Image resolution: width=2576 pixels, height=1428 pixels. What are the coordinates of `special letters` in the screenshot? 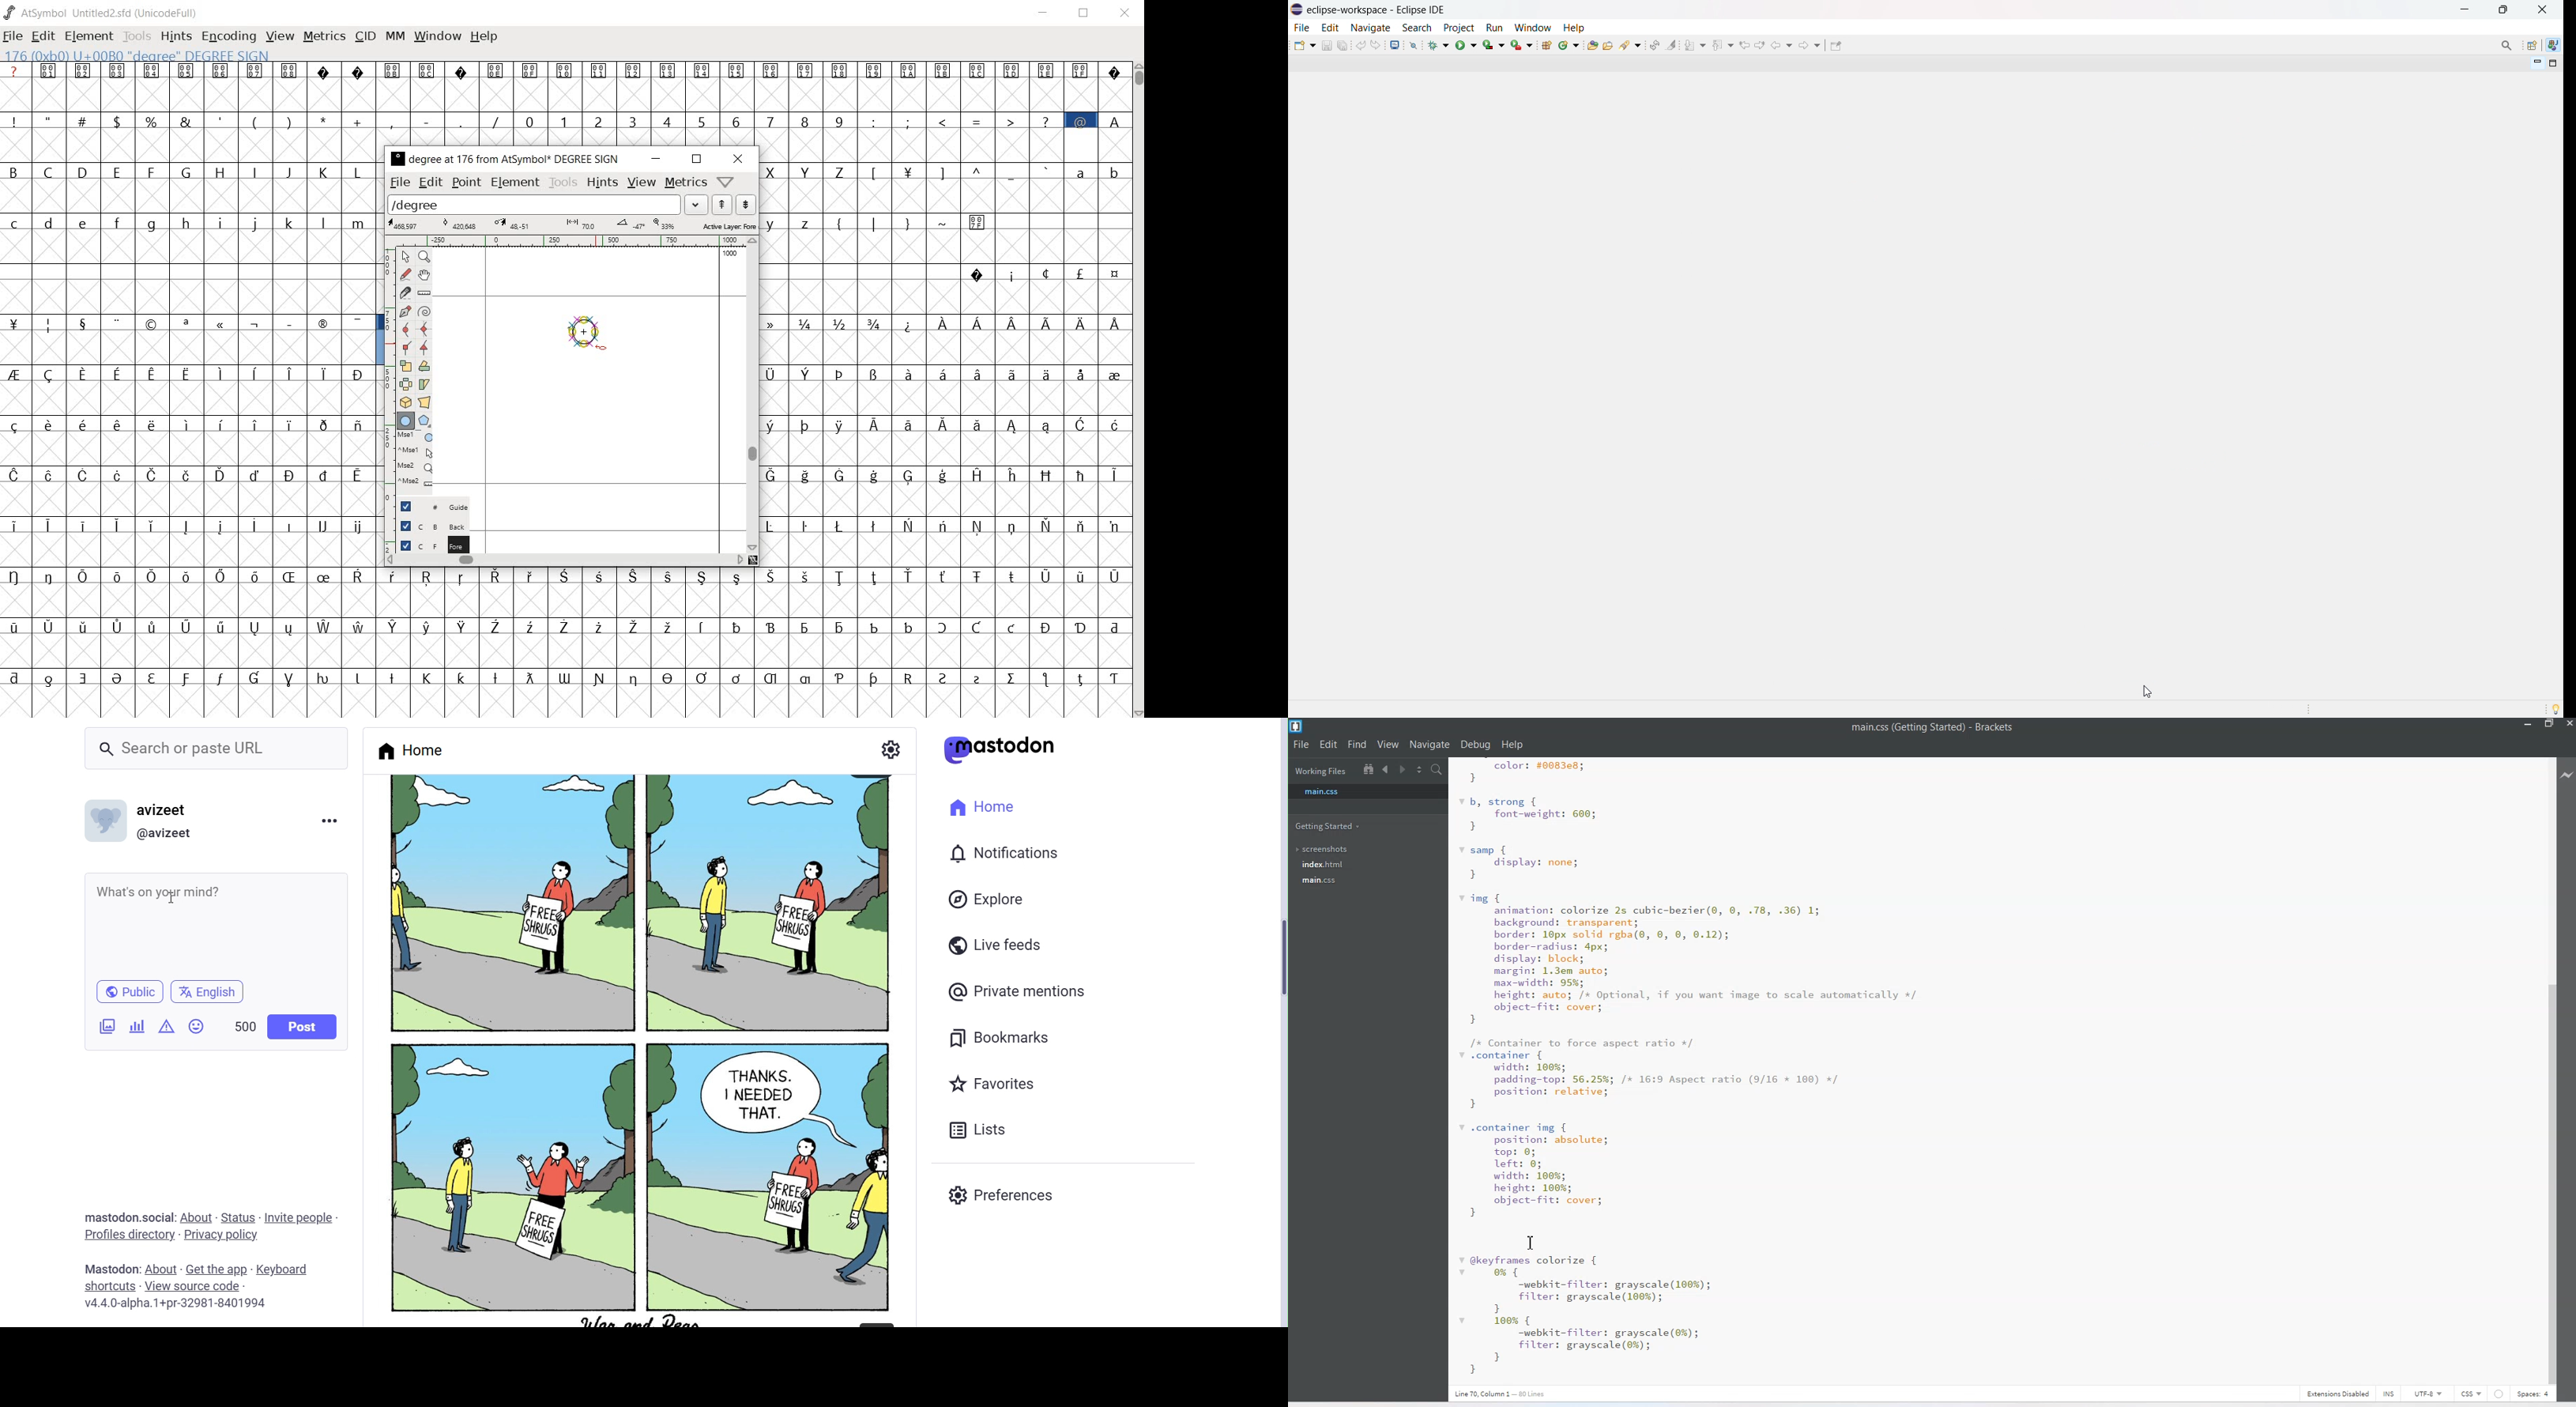 It's located at (752, 624).